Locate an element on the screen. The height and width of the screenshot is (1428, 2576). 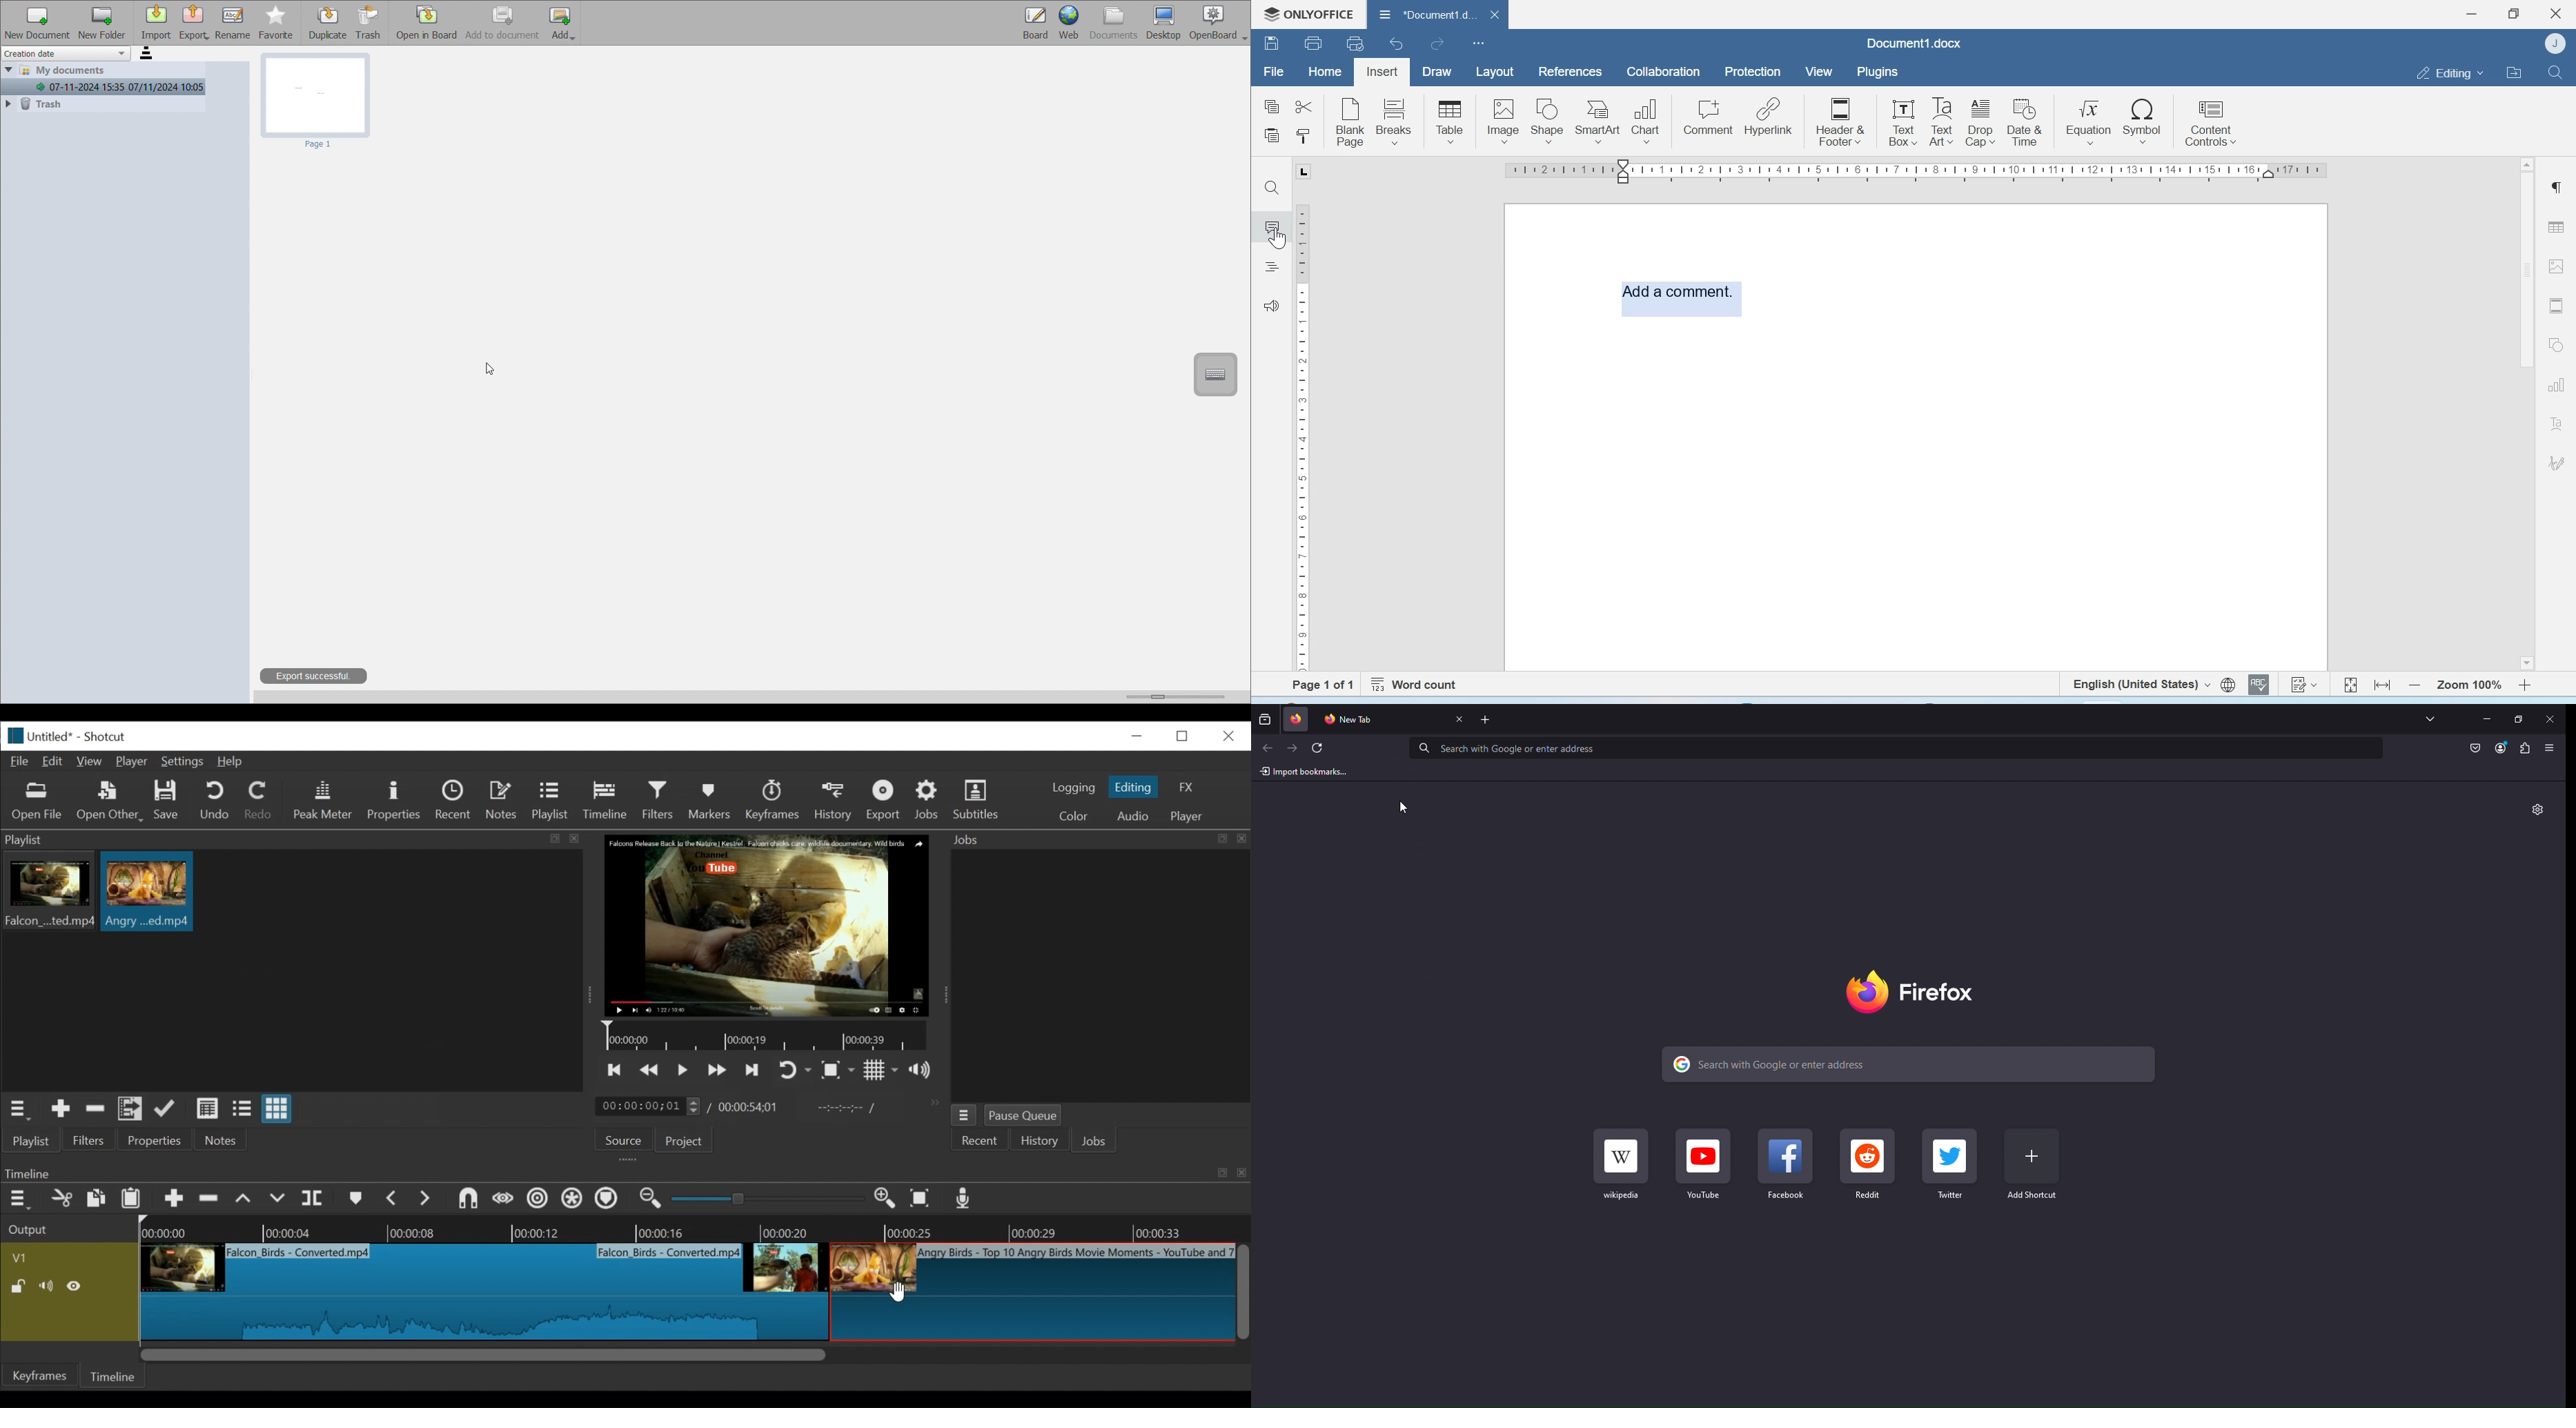
Pocket is located at coordinates (2477, 749).